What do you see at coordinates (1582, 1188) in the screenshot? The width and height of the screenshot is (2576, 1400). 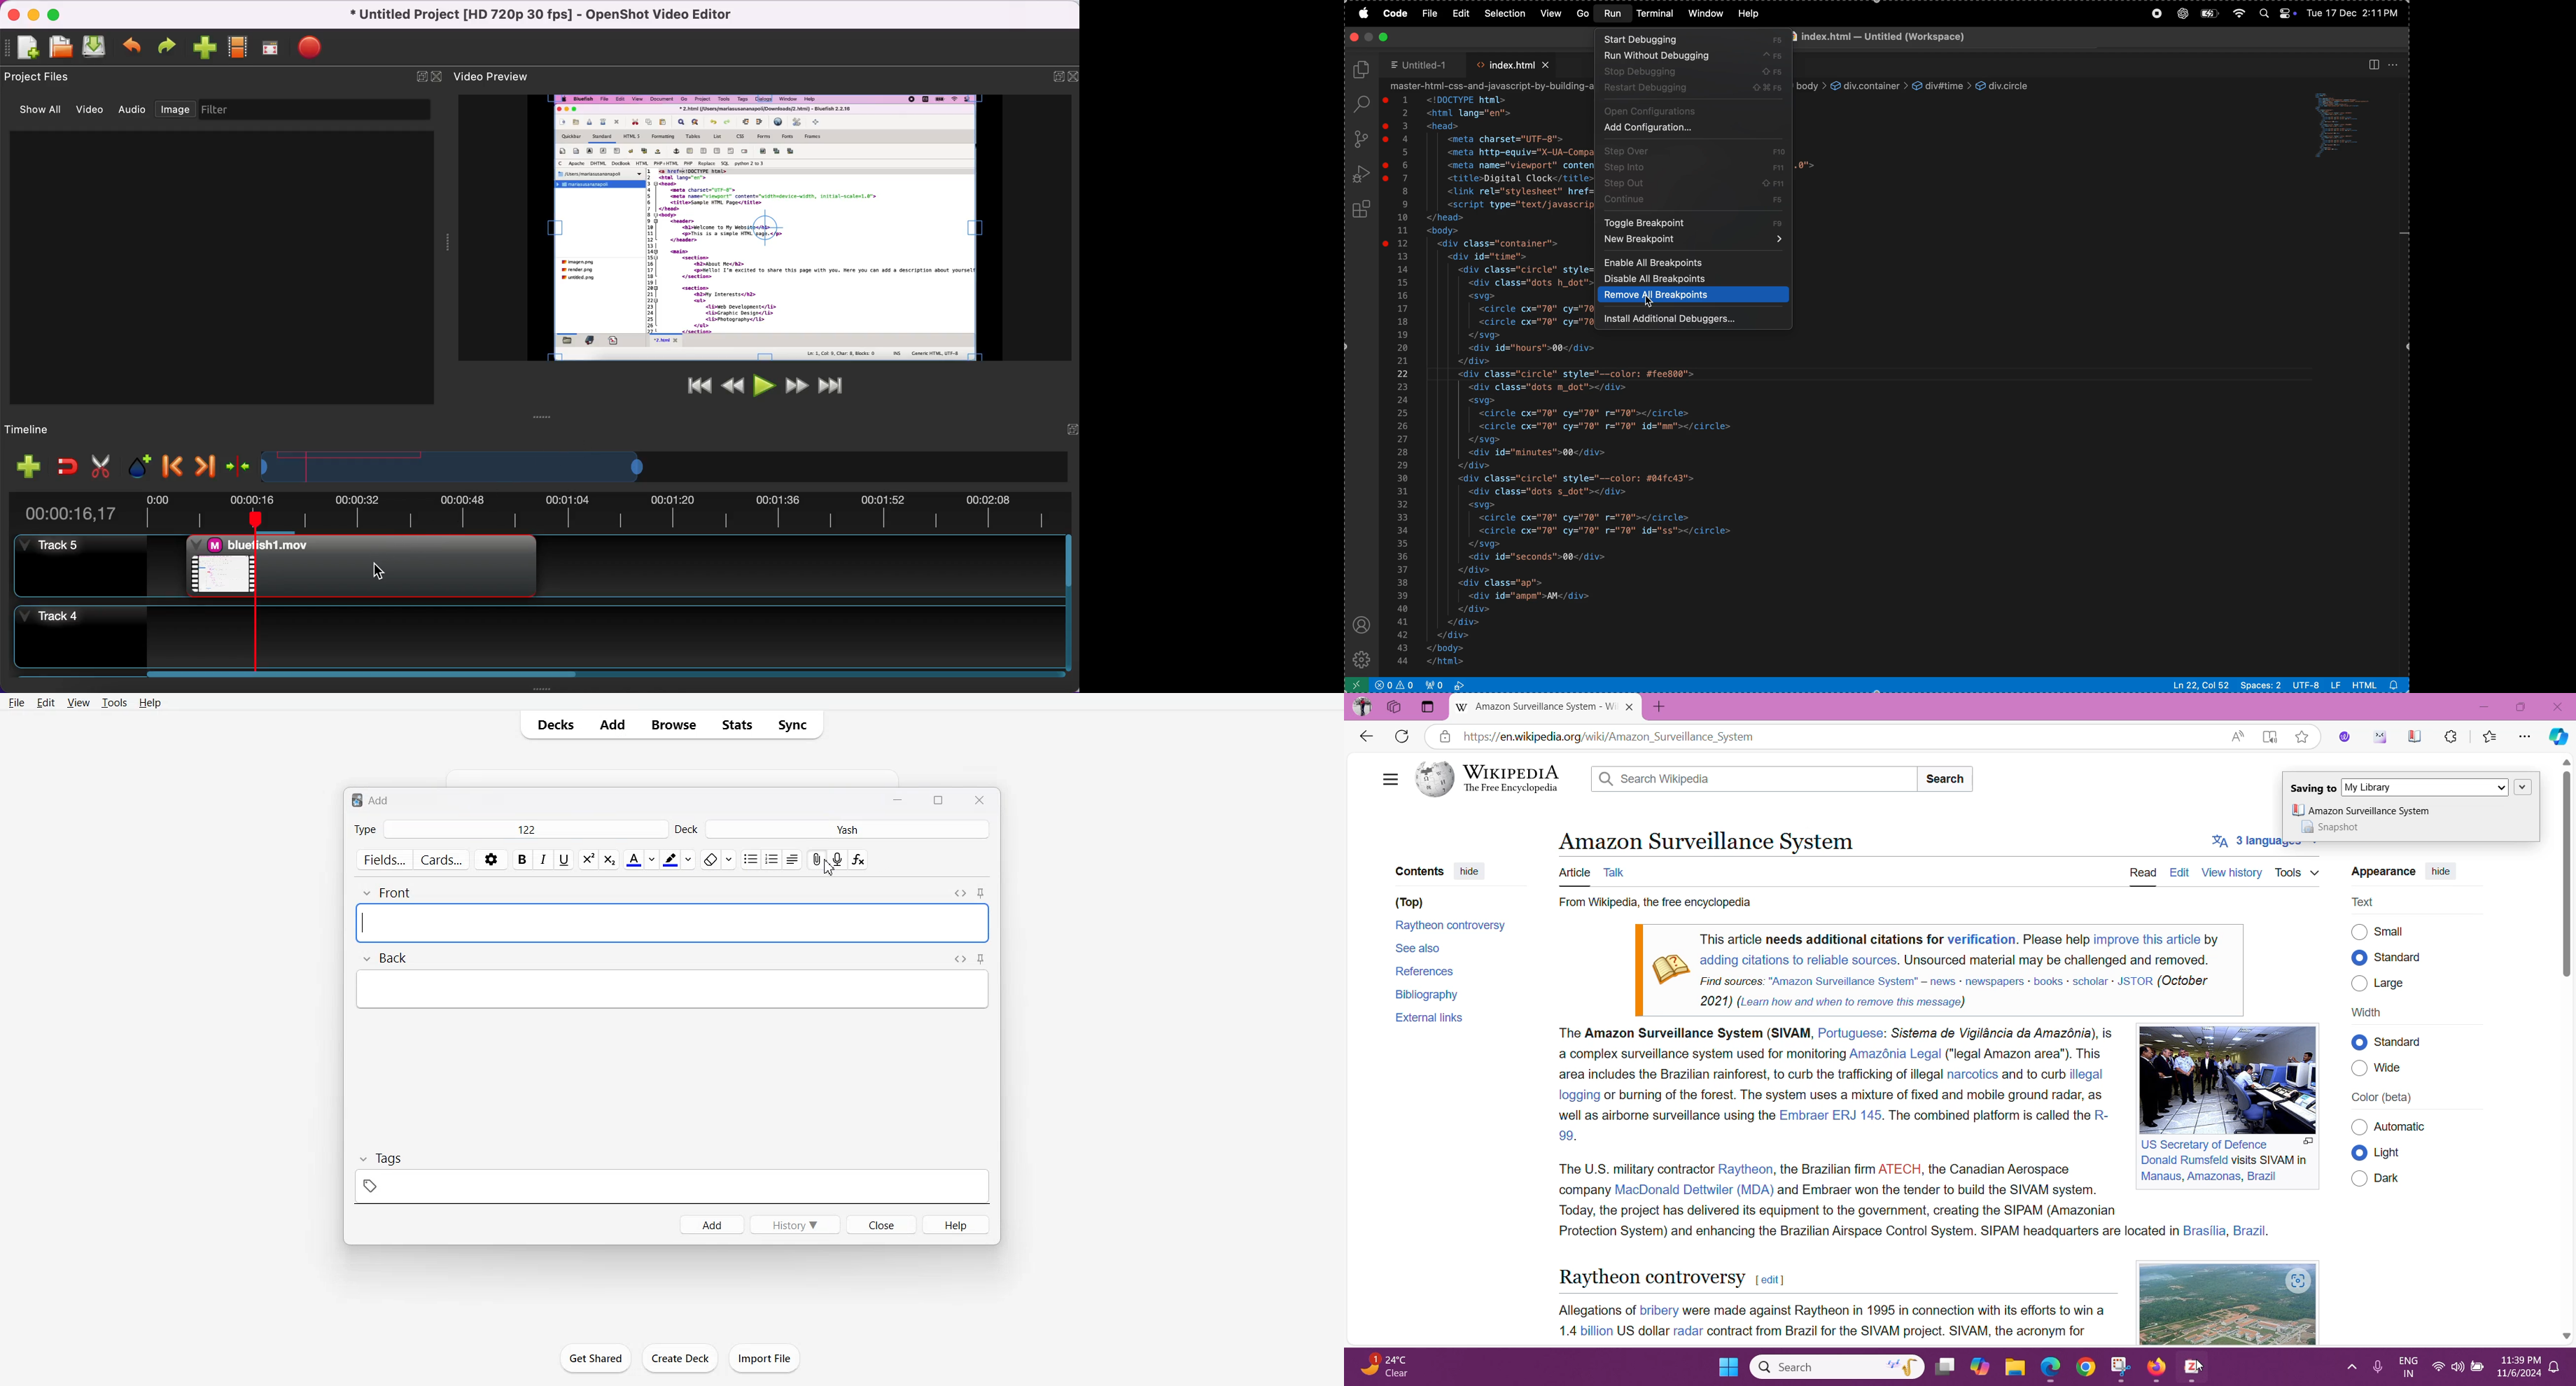 I see `company` at bounding box center [1582, 1188].